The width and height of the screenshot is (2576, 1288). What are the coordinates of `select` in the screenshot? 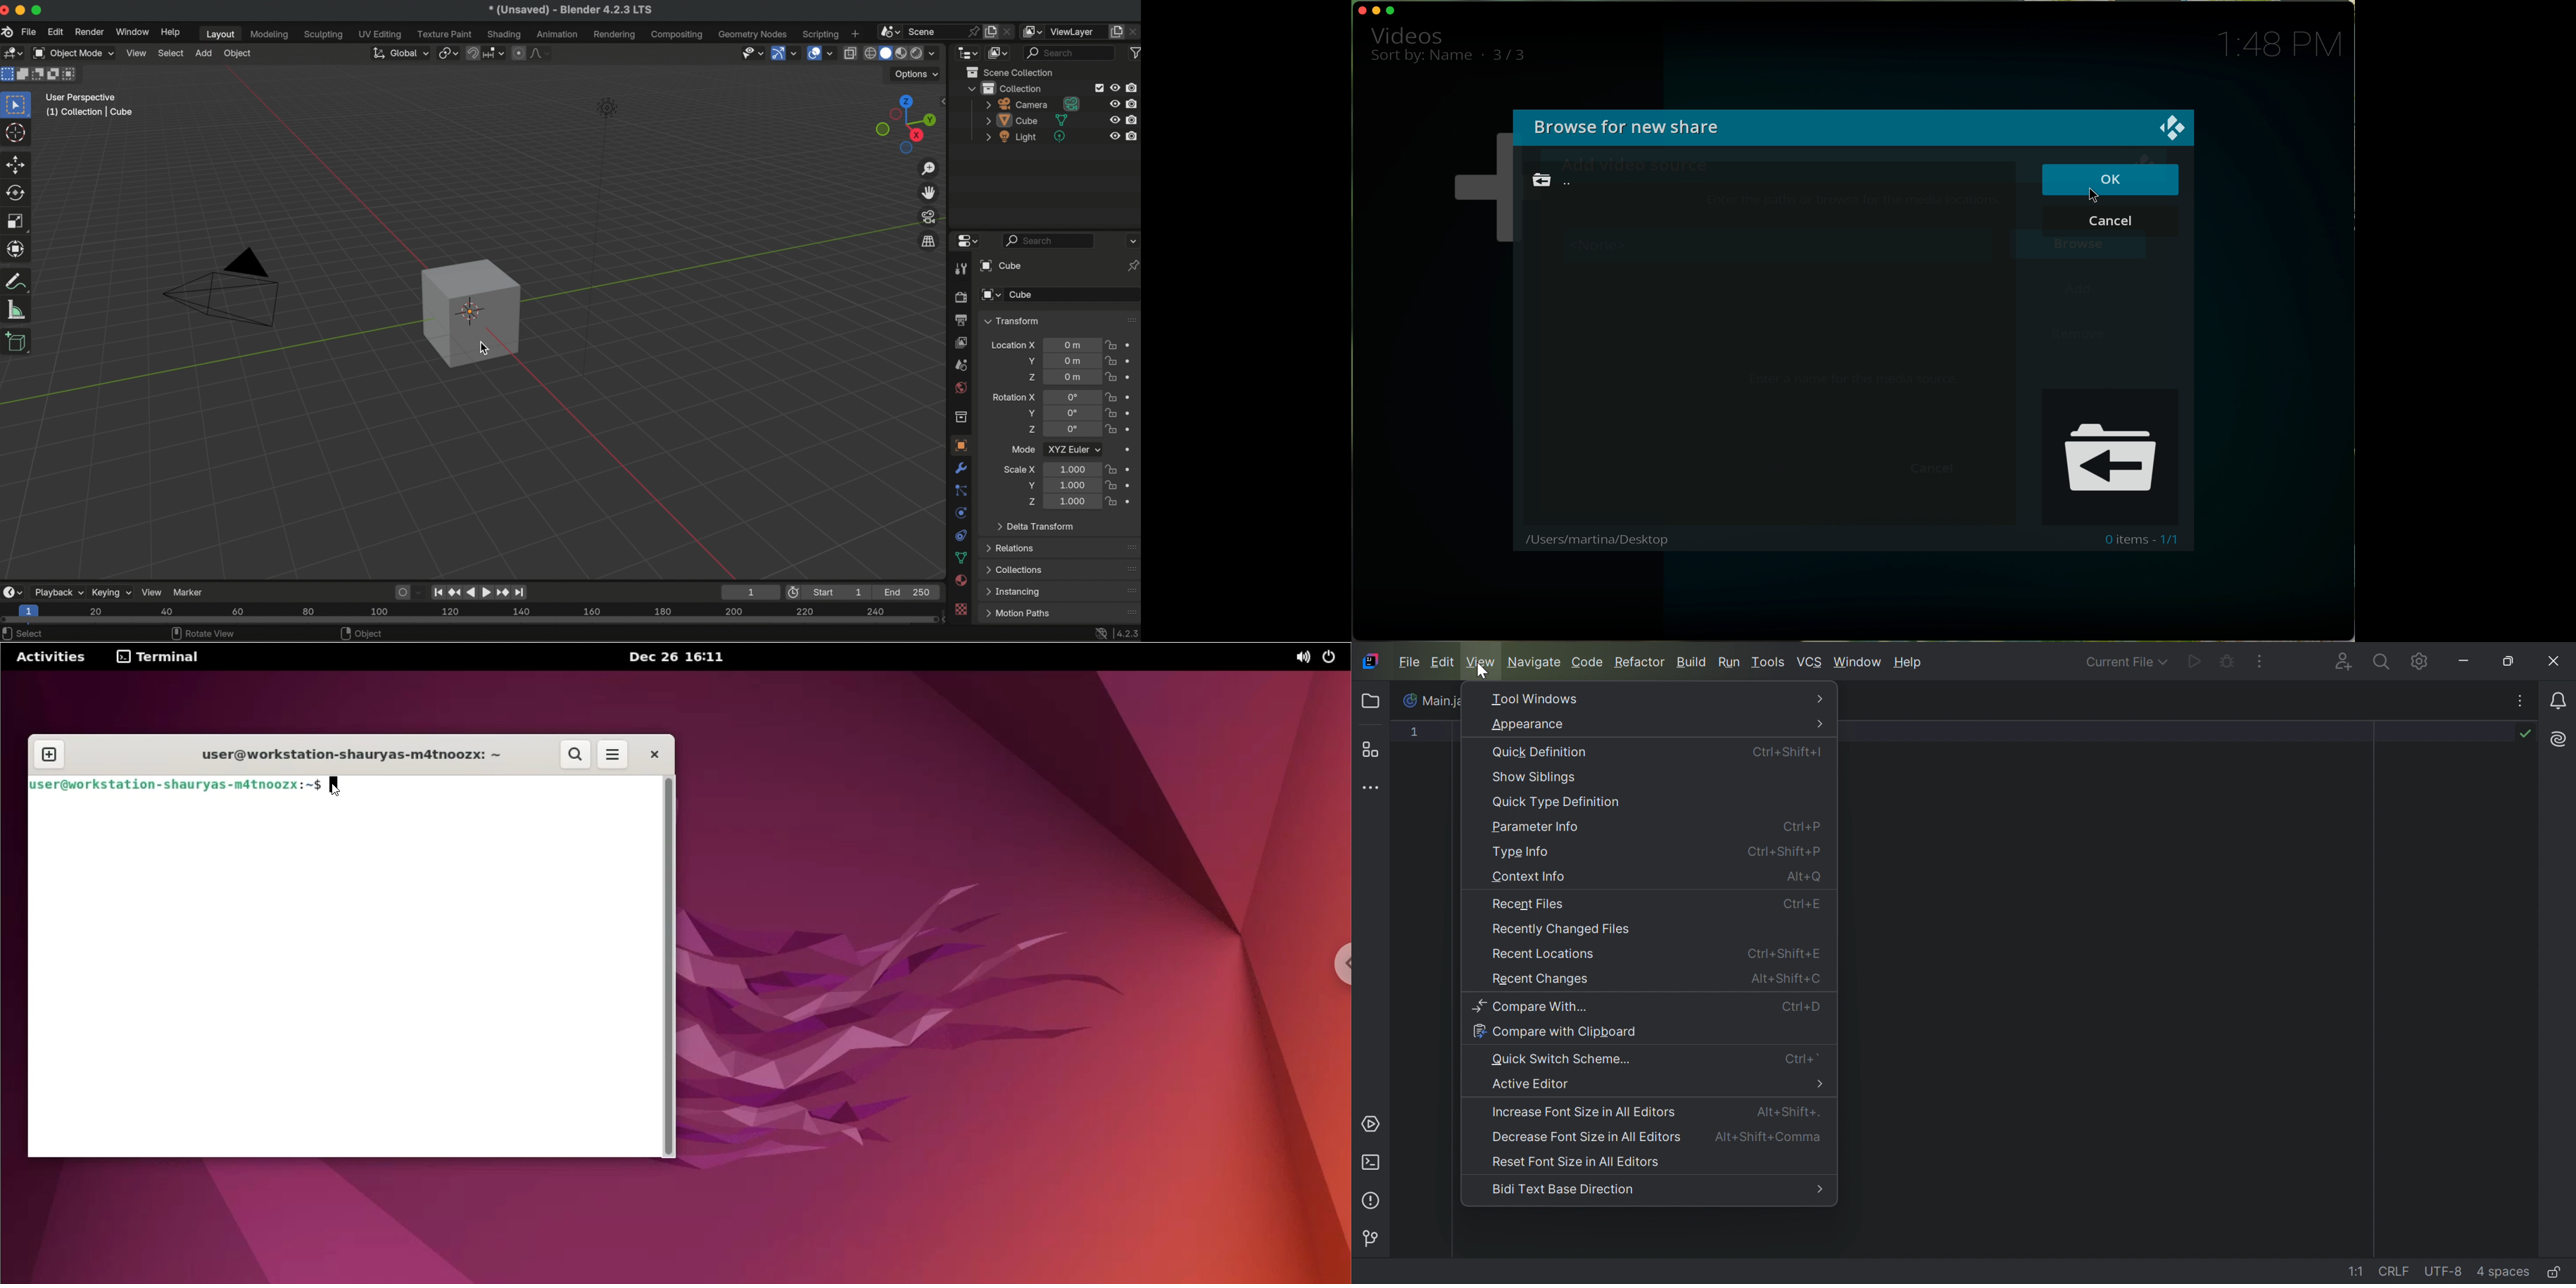 It's located at (27, 633).